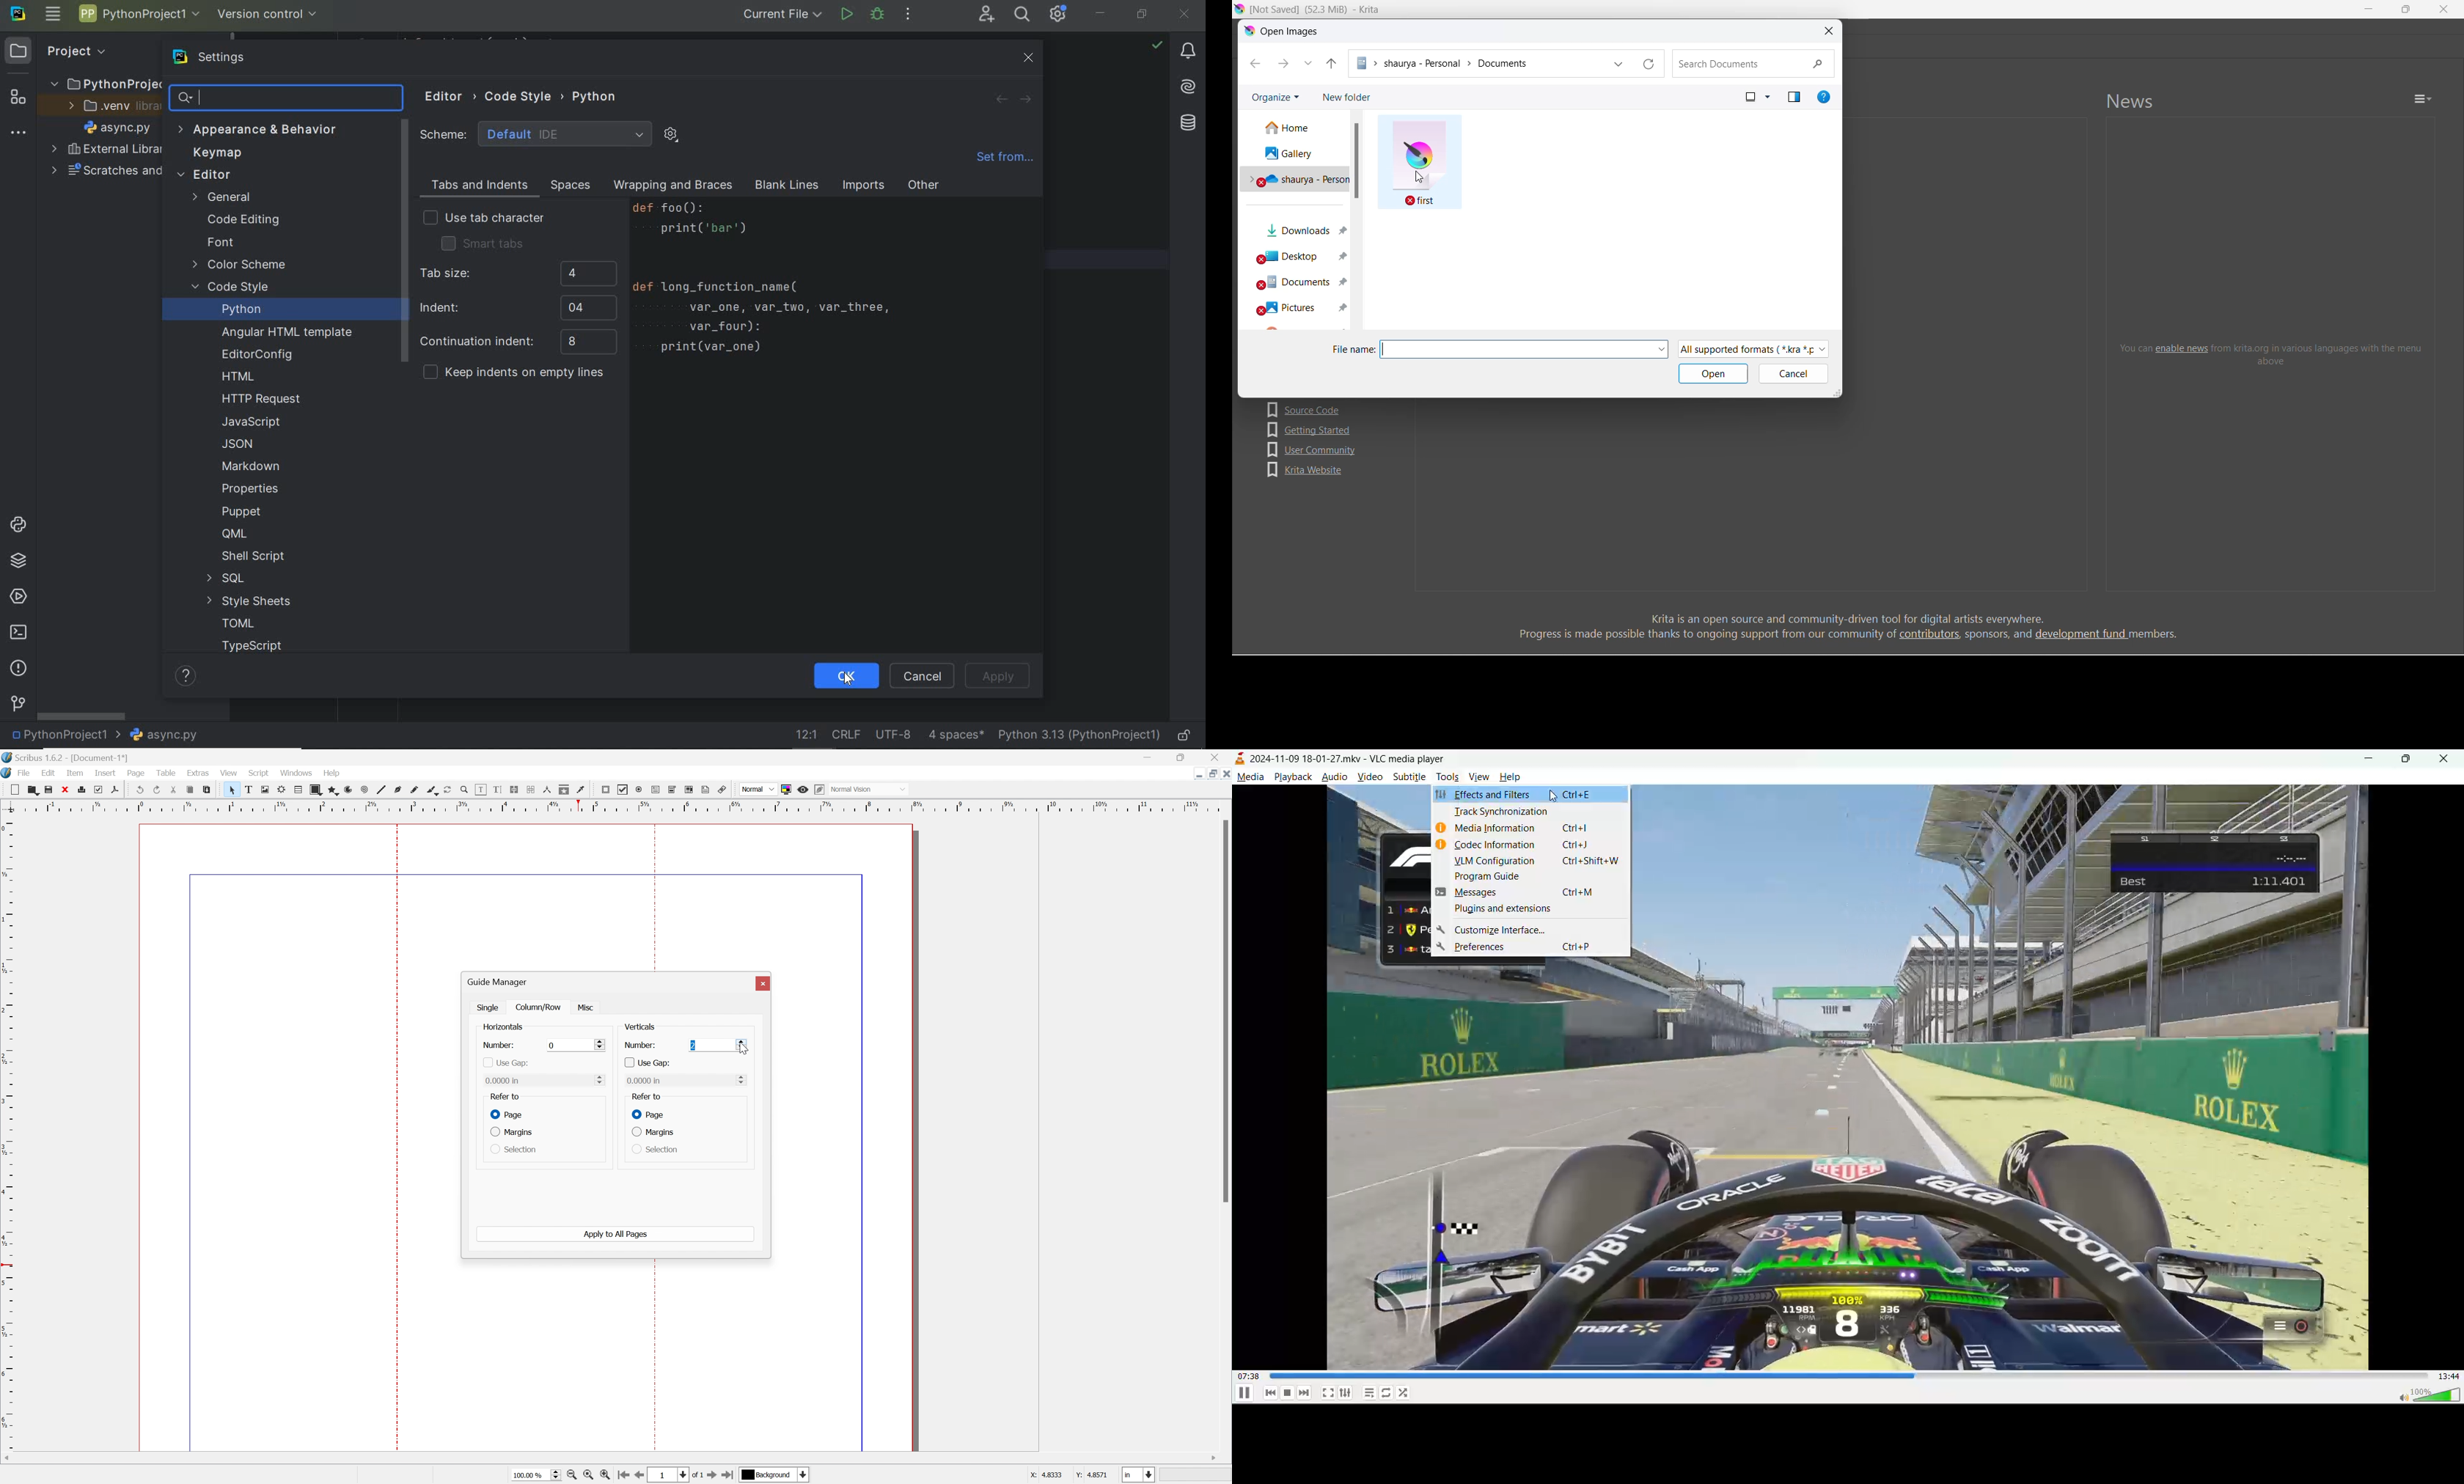  Describe the element at coordinates (505, 1096) in the screenshot. I see `refer to` at that location.